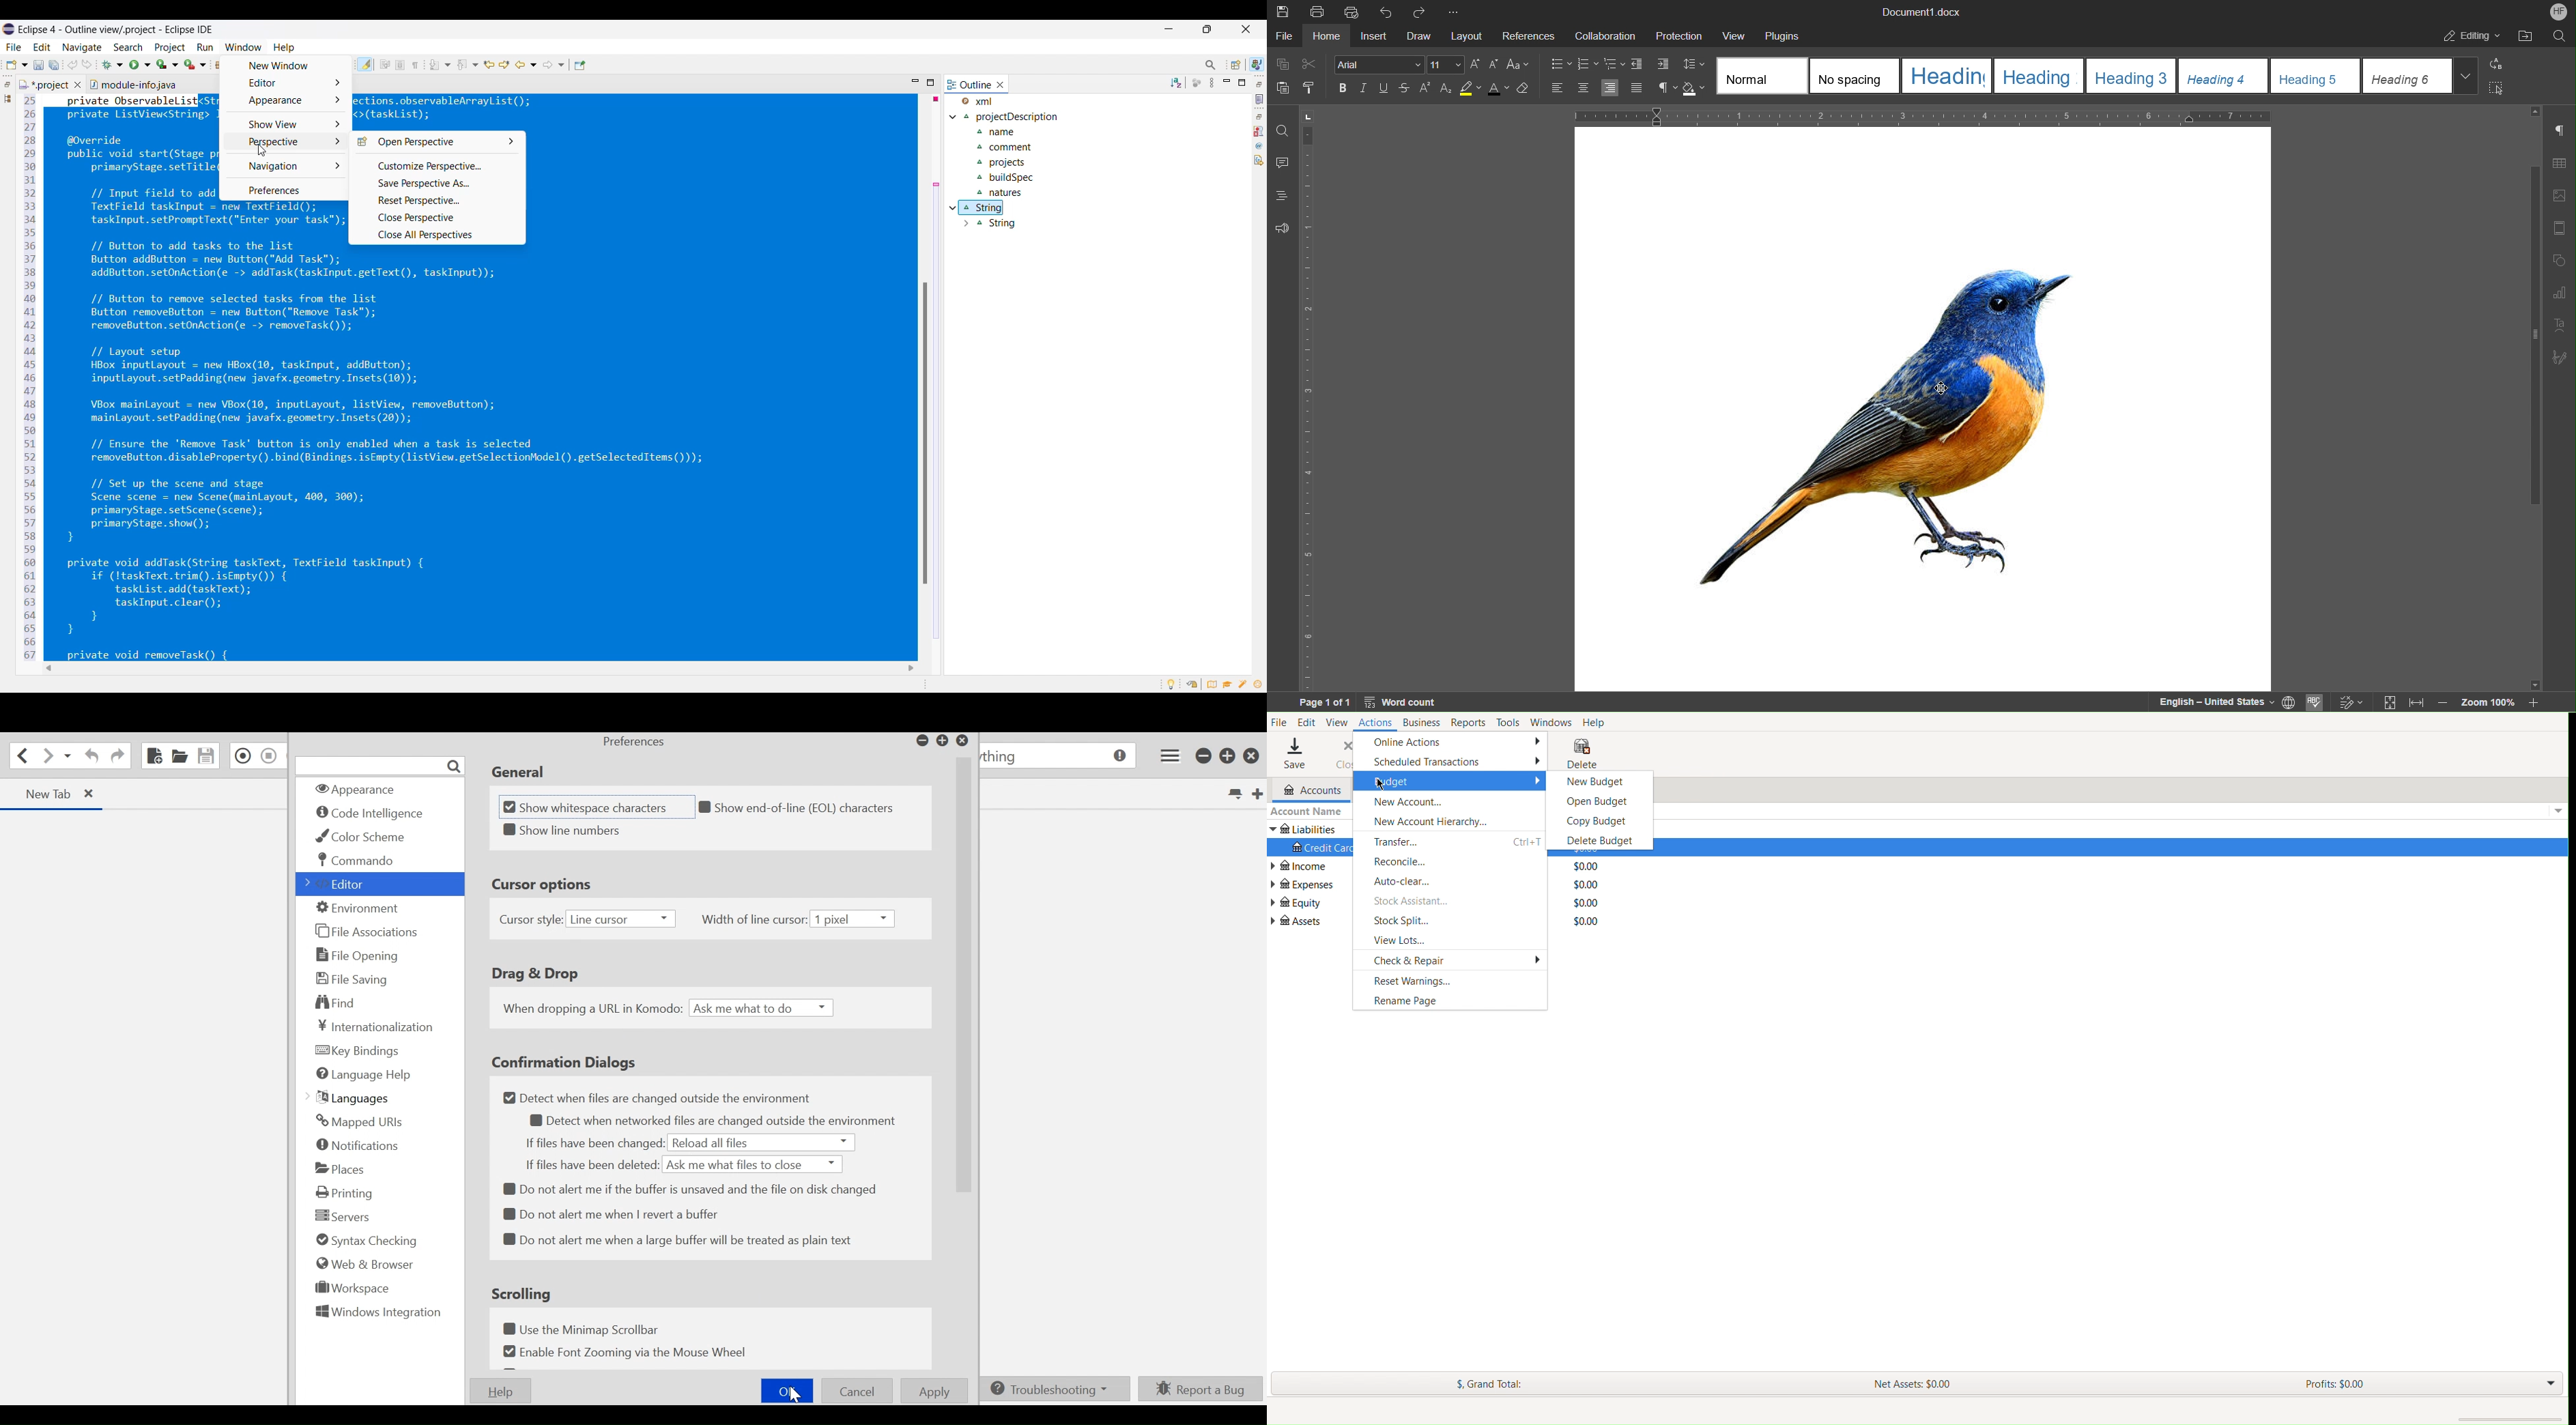 Image resolution: width=2576 pixels, height=1428 pixels. What do you see at coordinates (2290, 701) in the screenshot?
I see `Set Document Language` at bounding box center [2290, 701].